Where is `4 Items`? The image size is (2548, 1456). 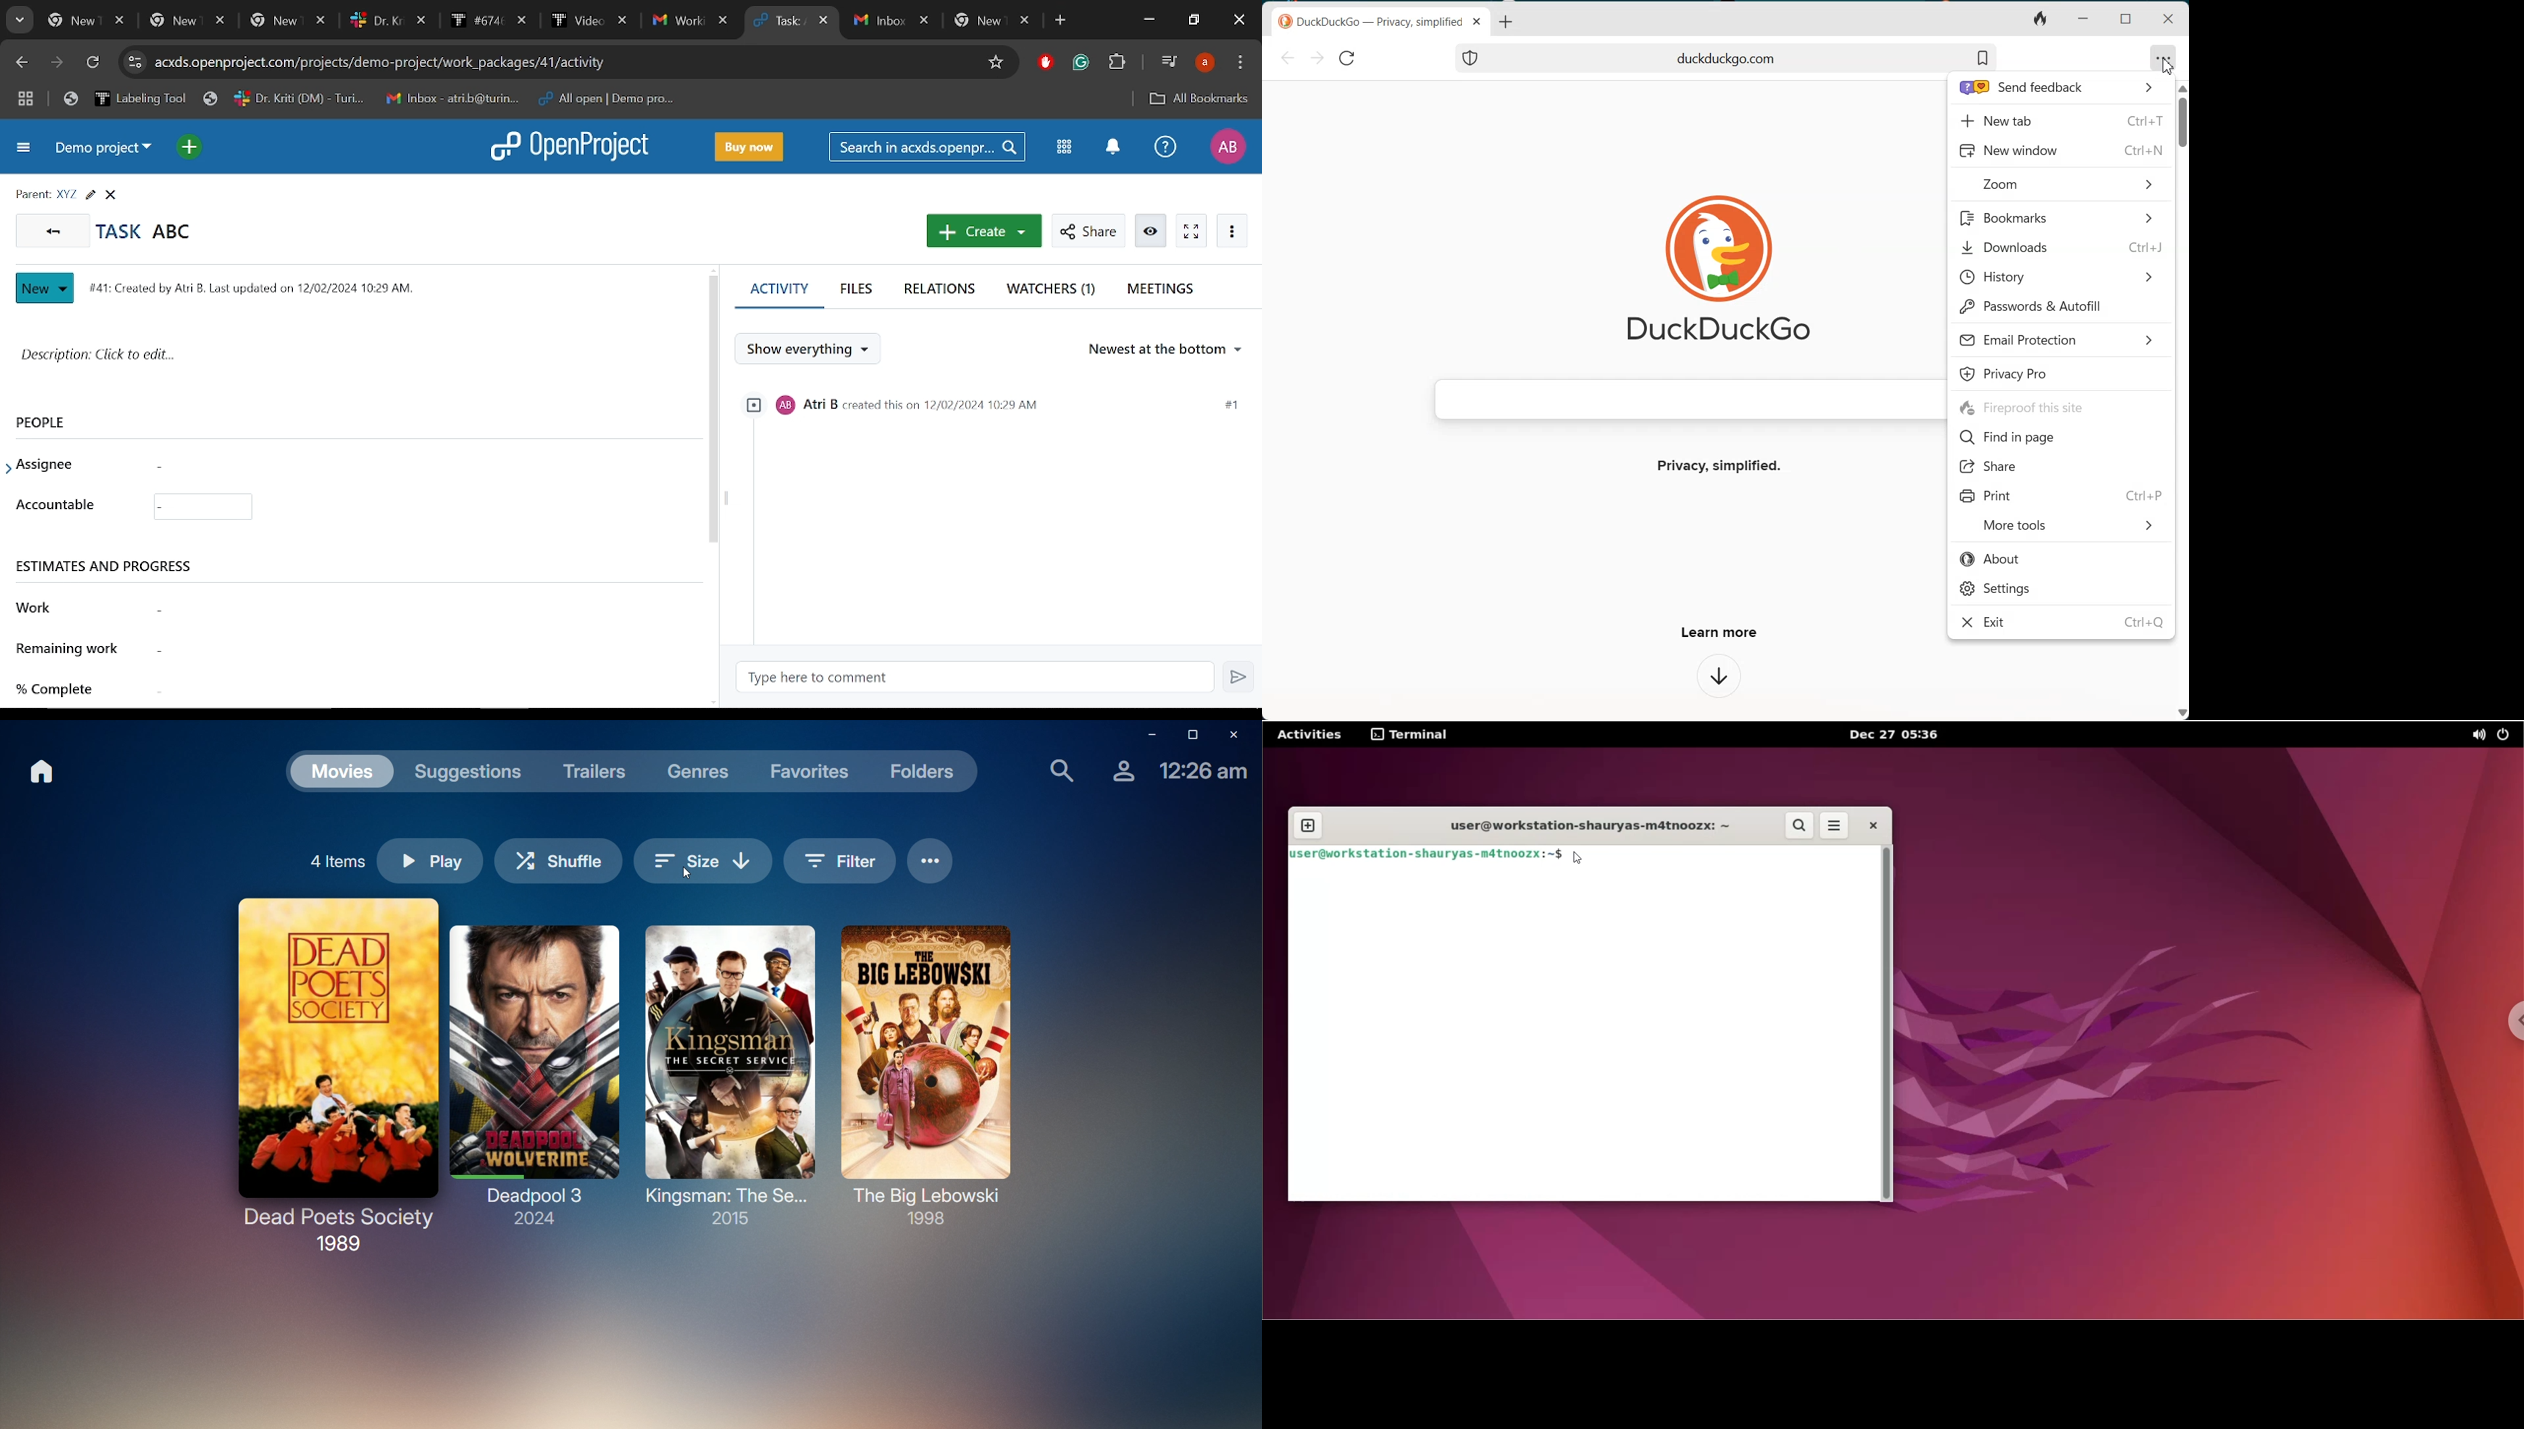 4 Items is located at coordinates (335, 858).